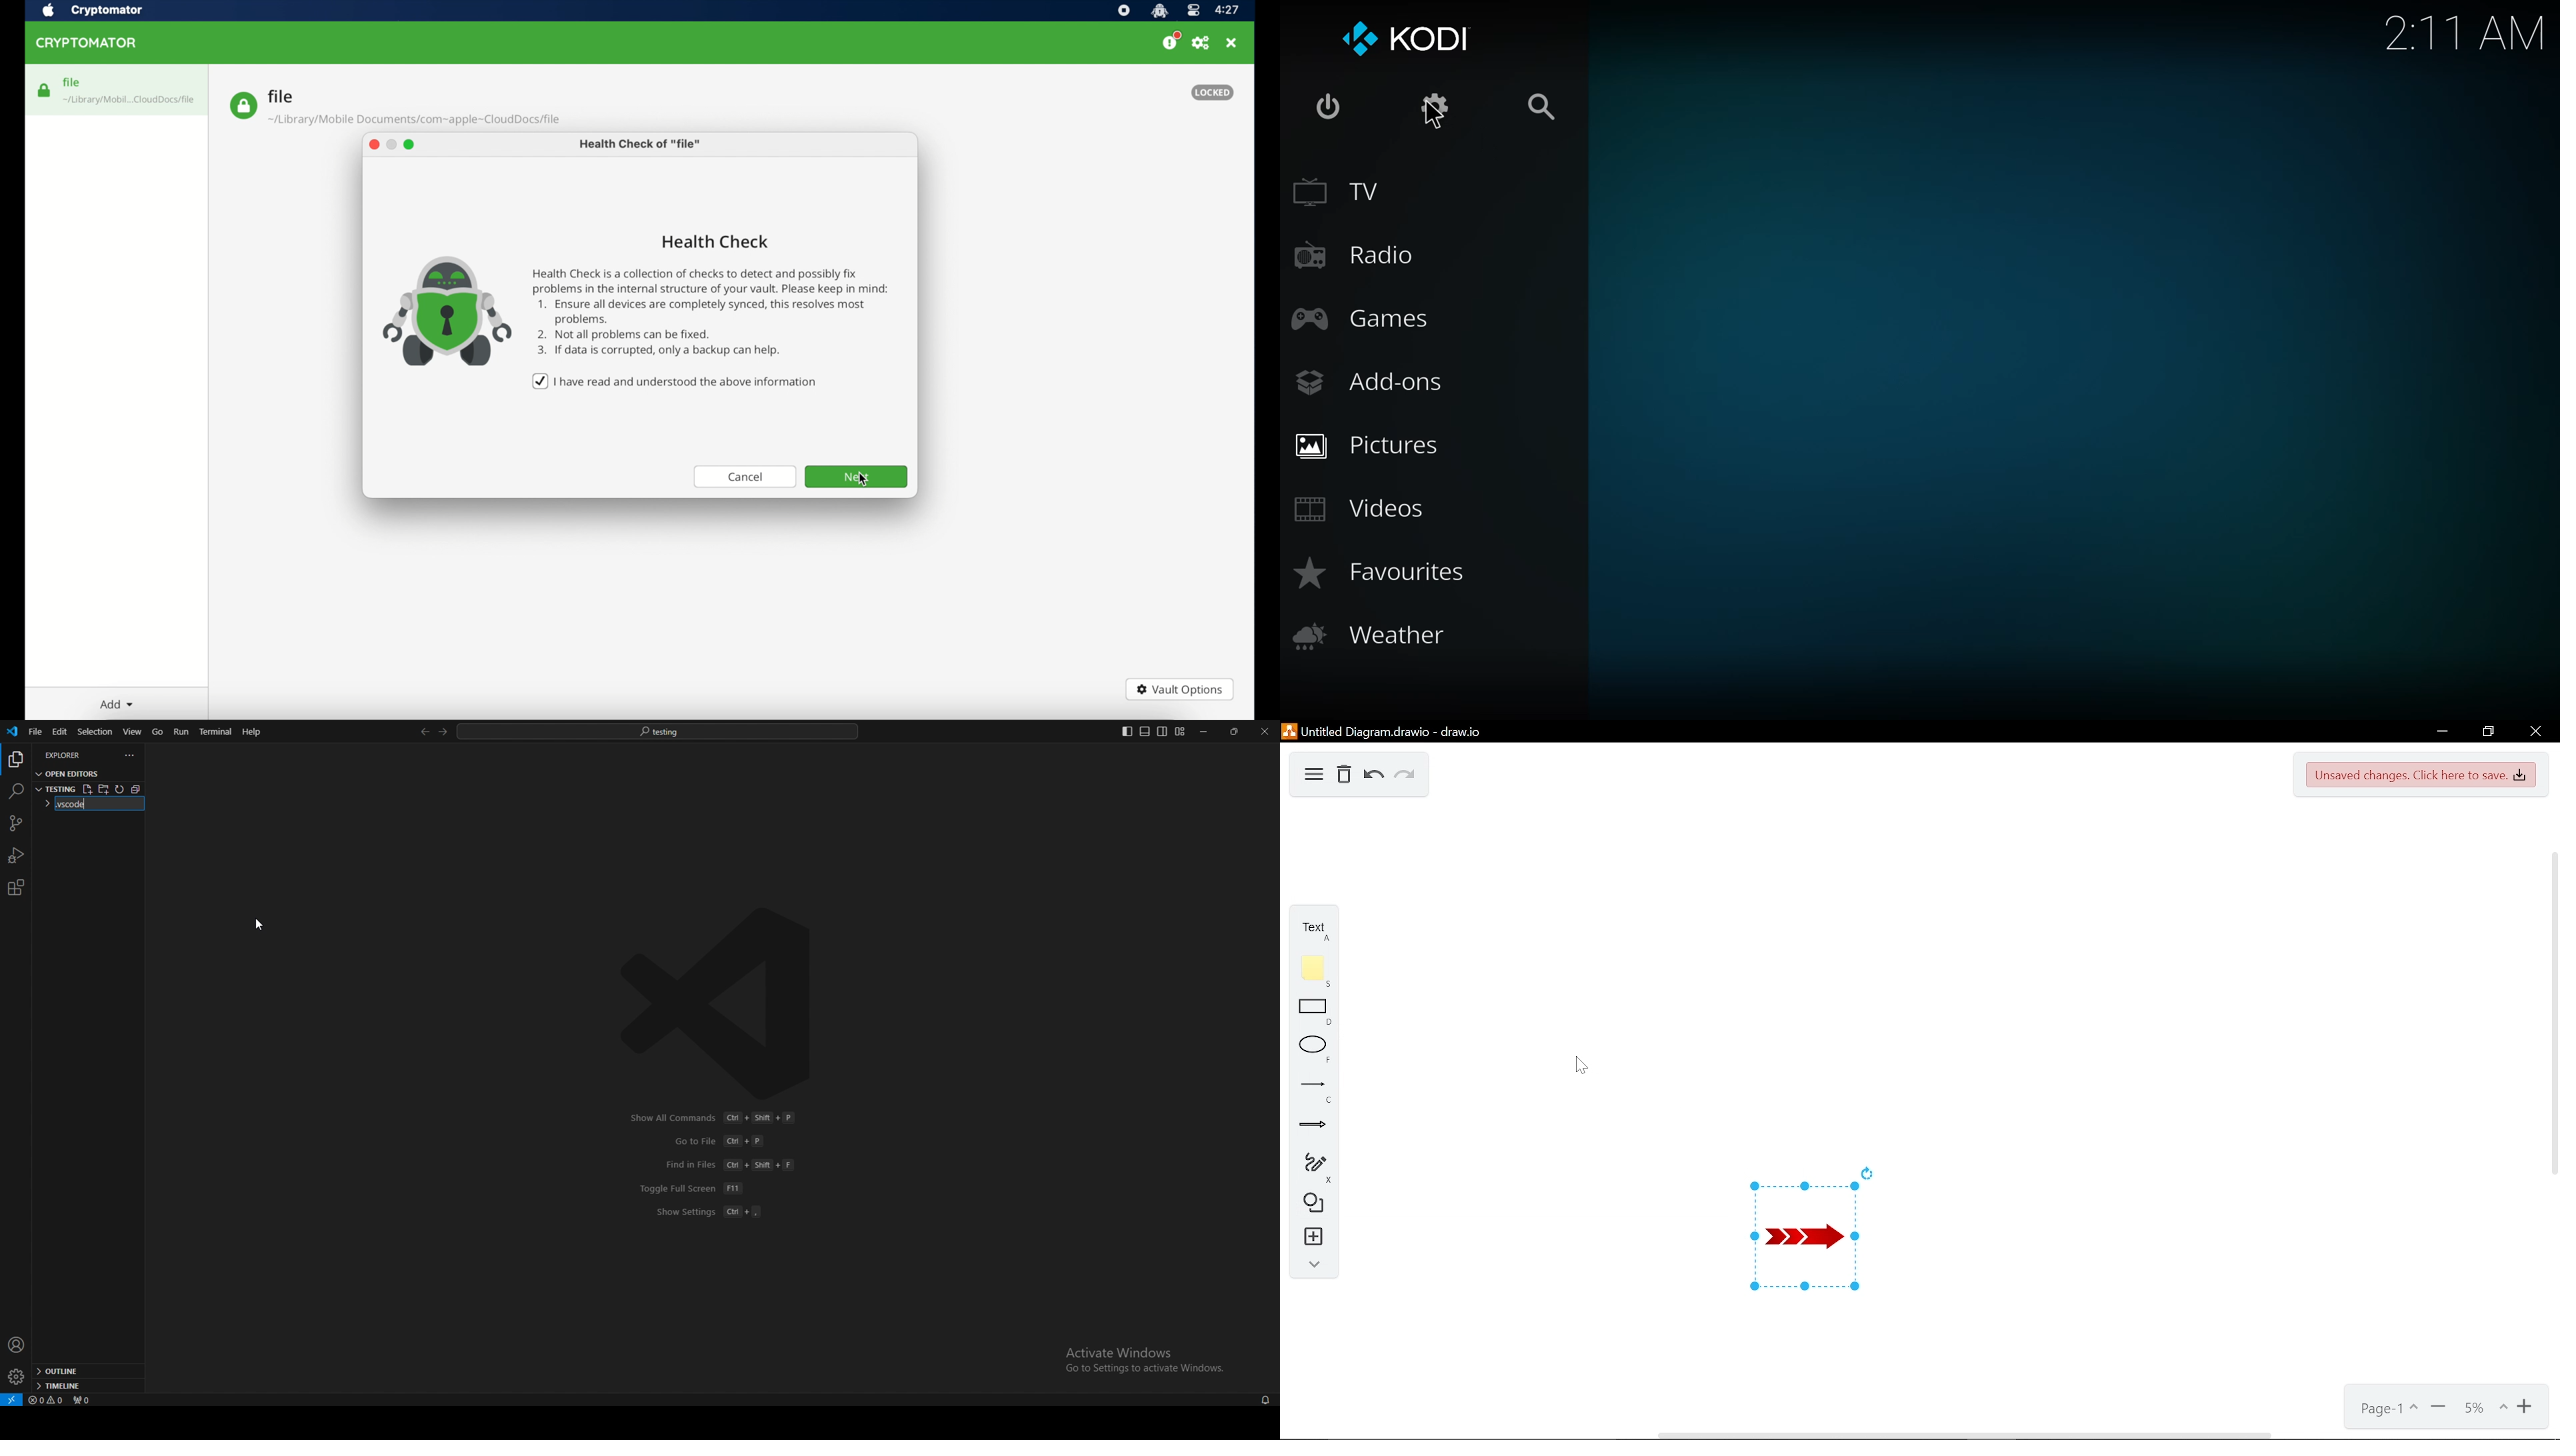 The width and height of the screenshot is (2576, 1456). What do you see at coordinates (2438, 1405) in the screenshot?
I see `Zoom out` at bounding box center [2438, 1405].